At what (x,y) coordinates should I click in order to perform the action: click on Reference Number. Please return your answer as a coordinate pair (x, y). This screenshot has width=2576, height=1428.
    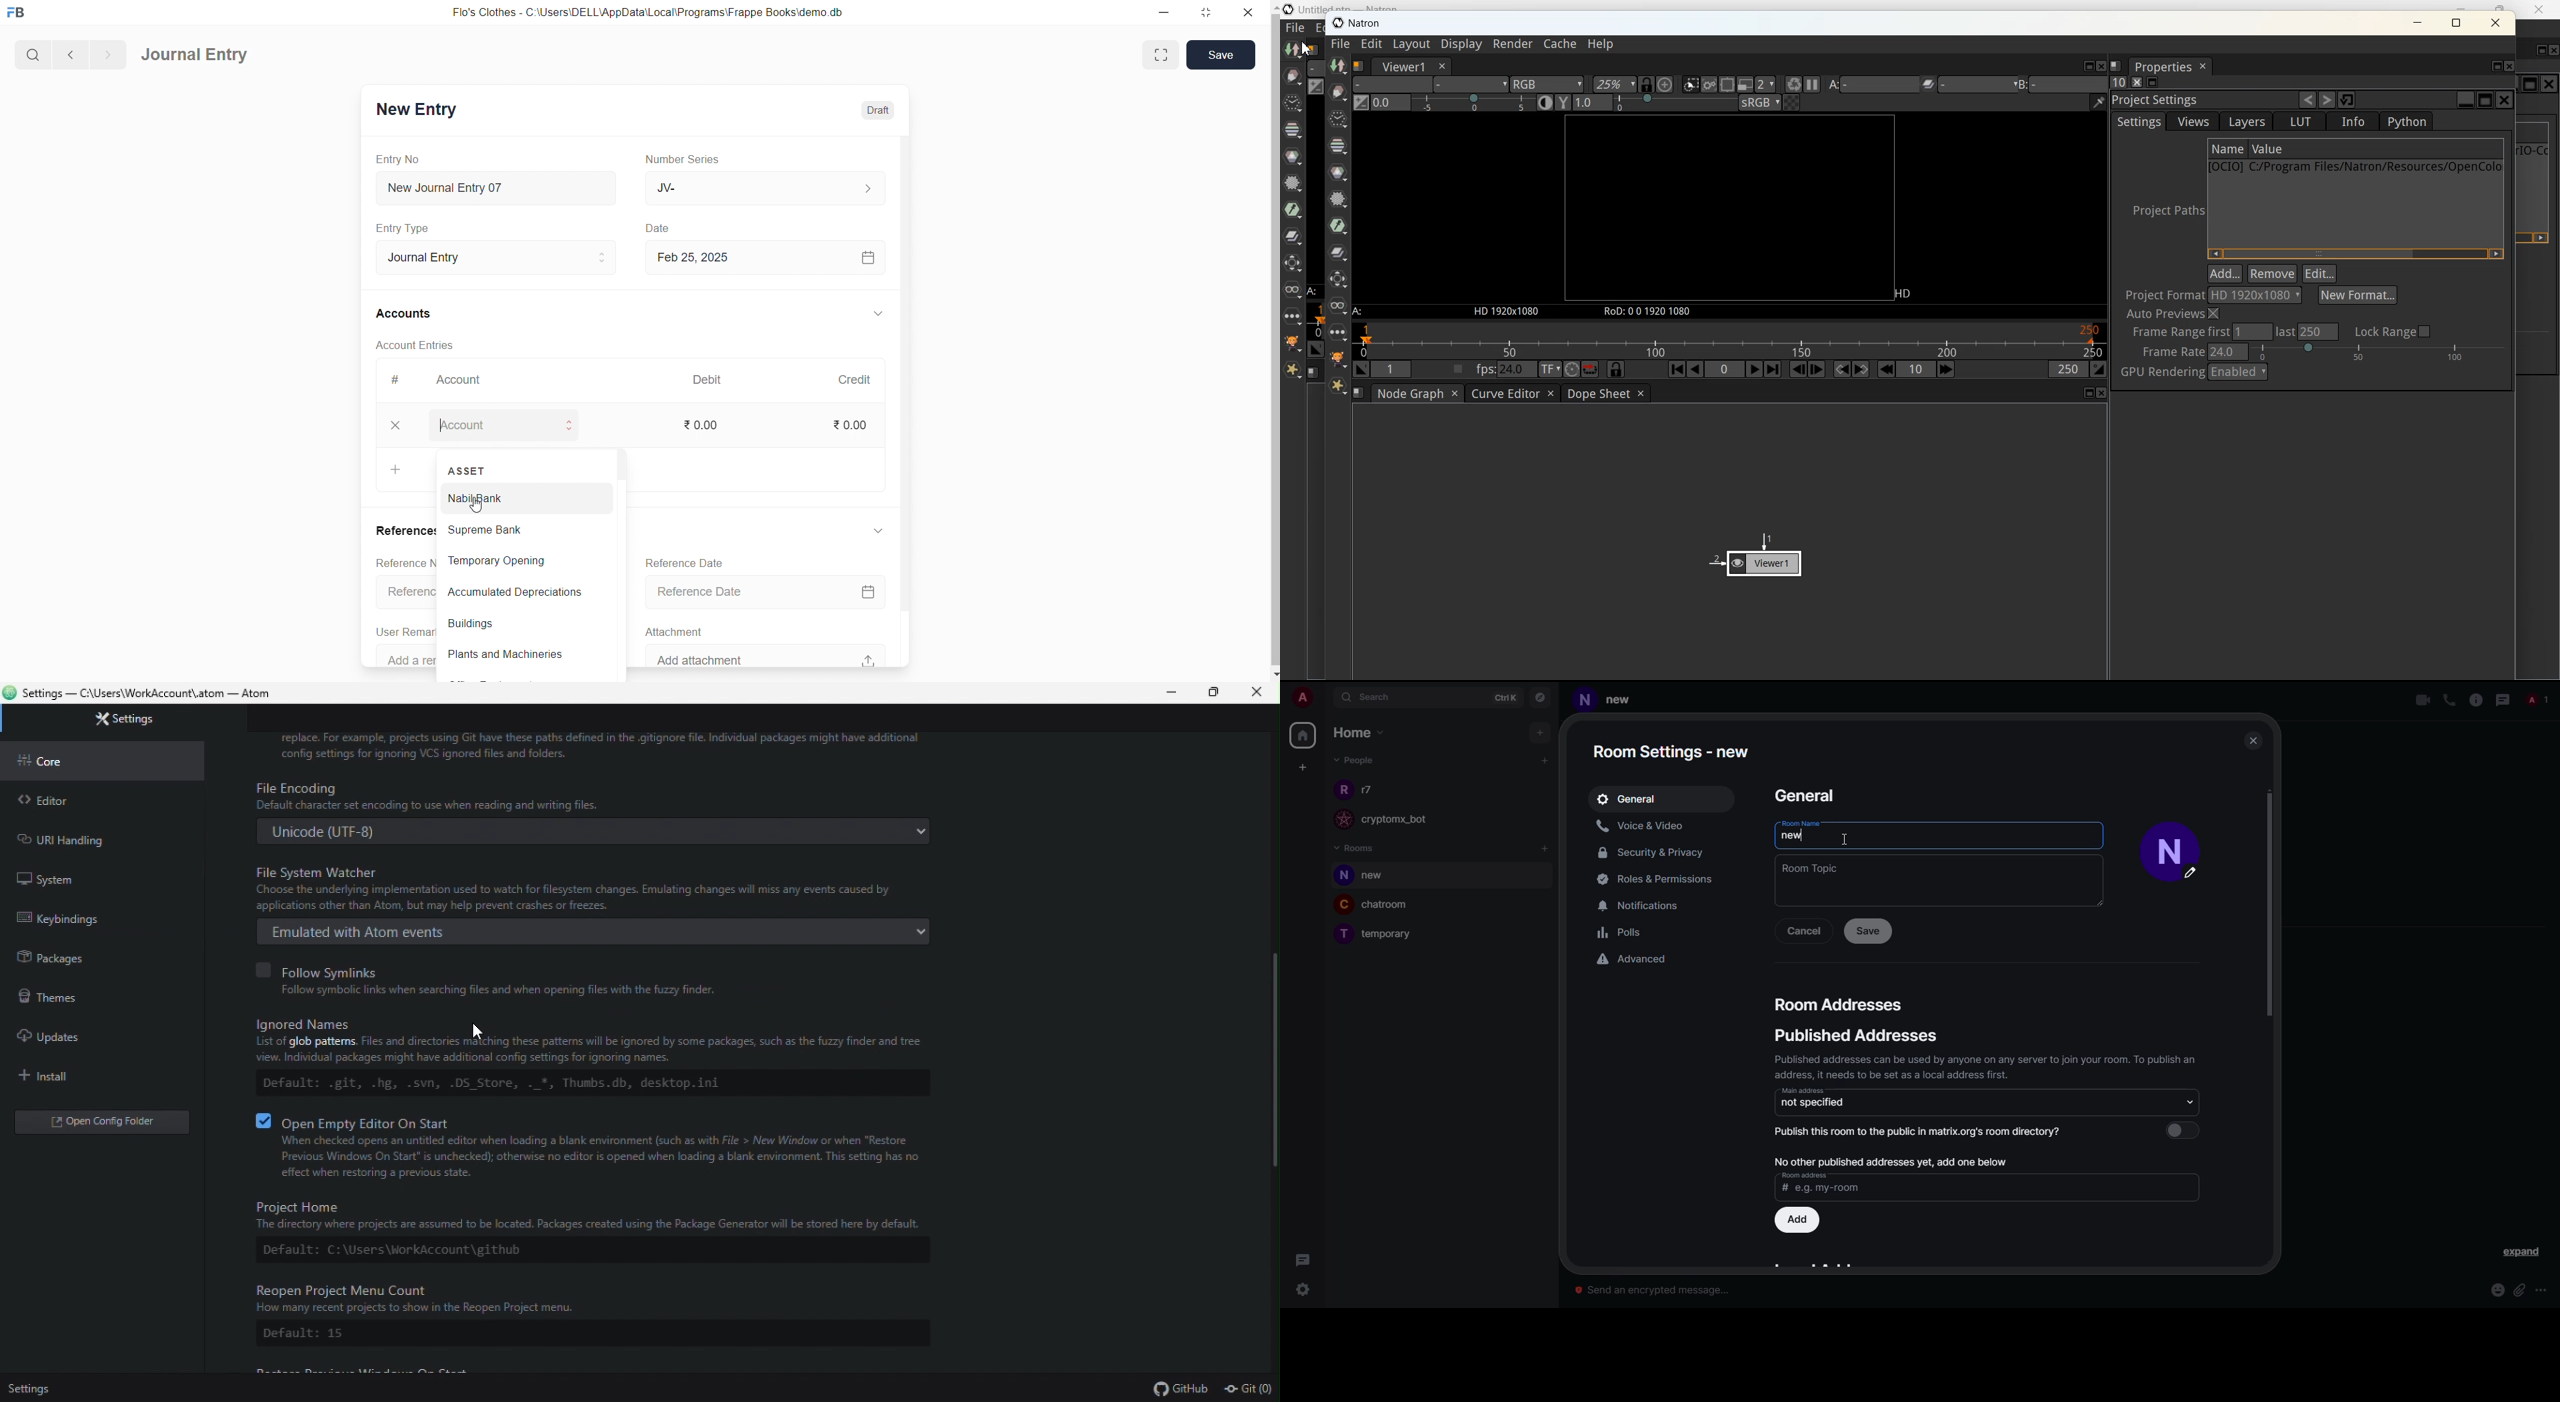
    Looking at the image, I should click on (401, 563).